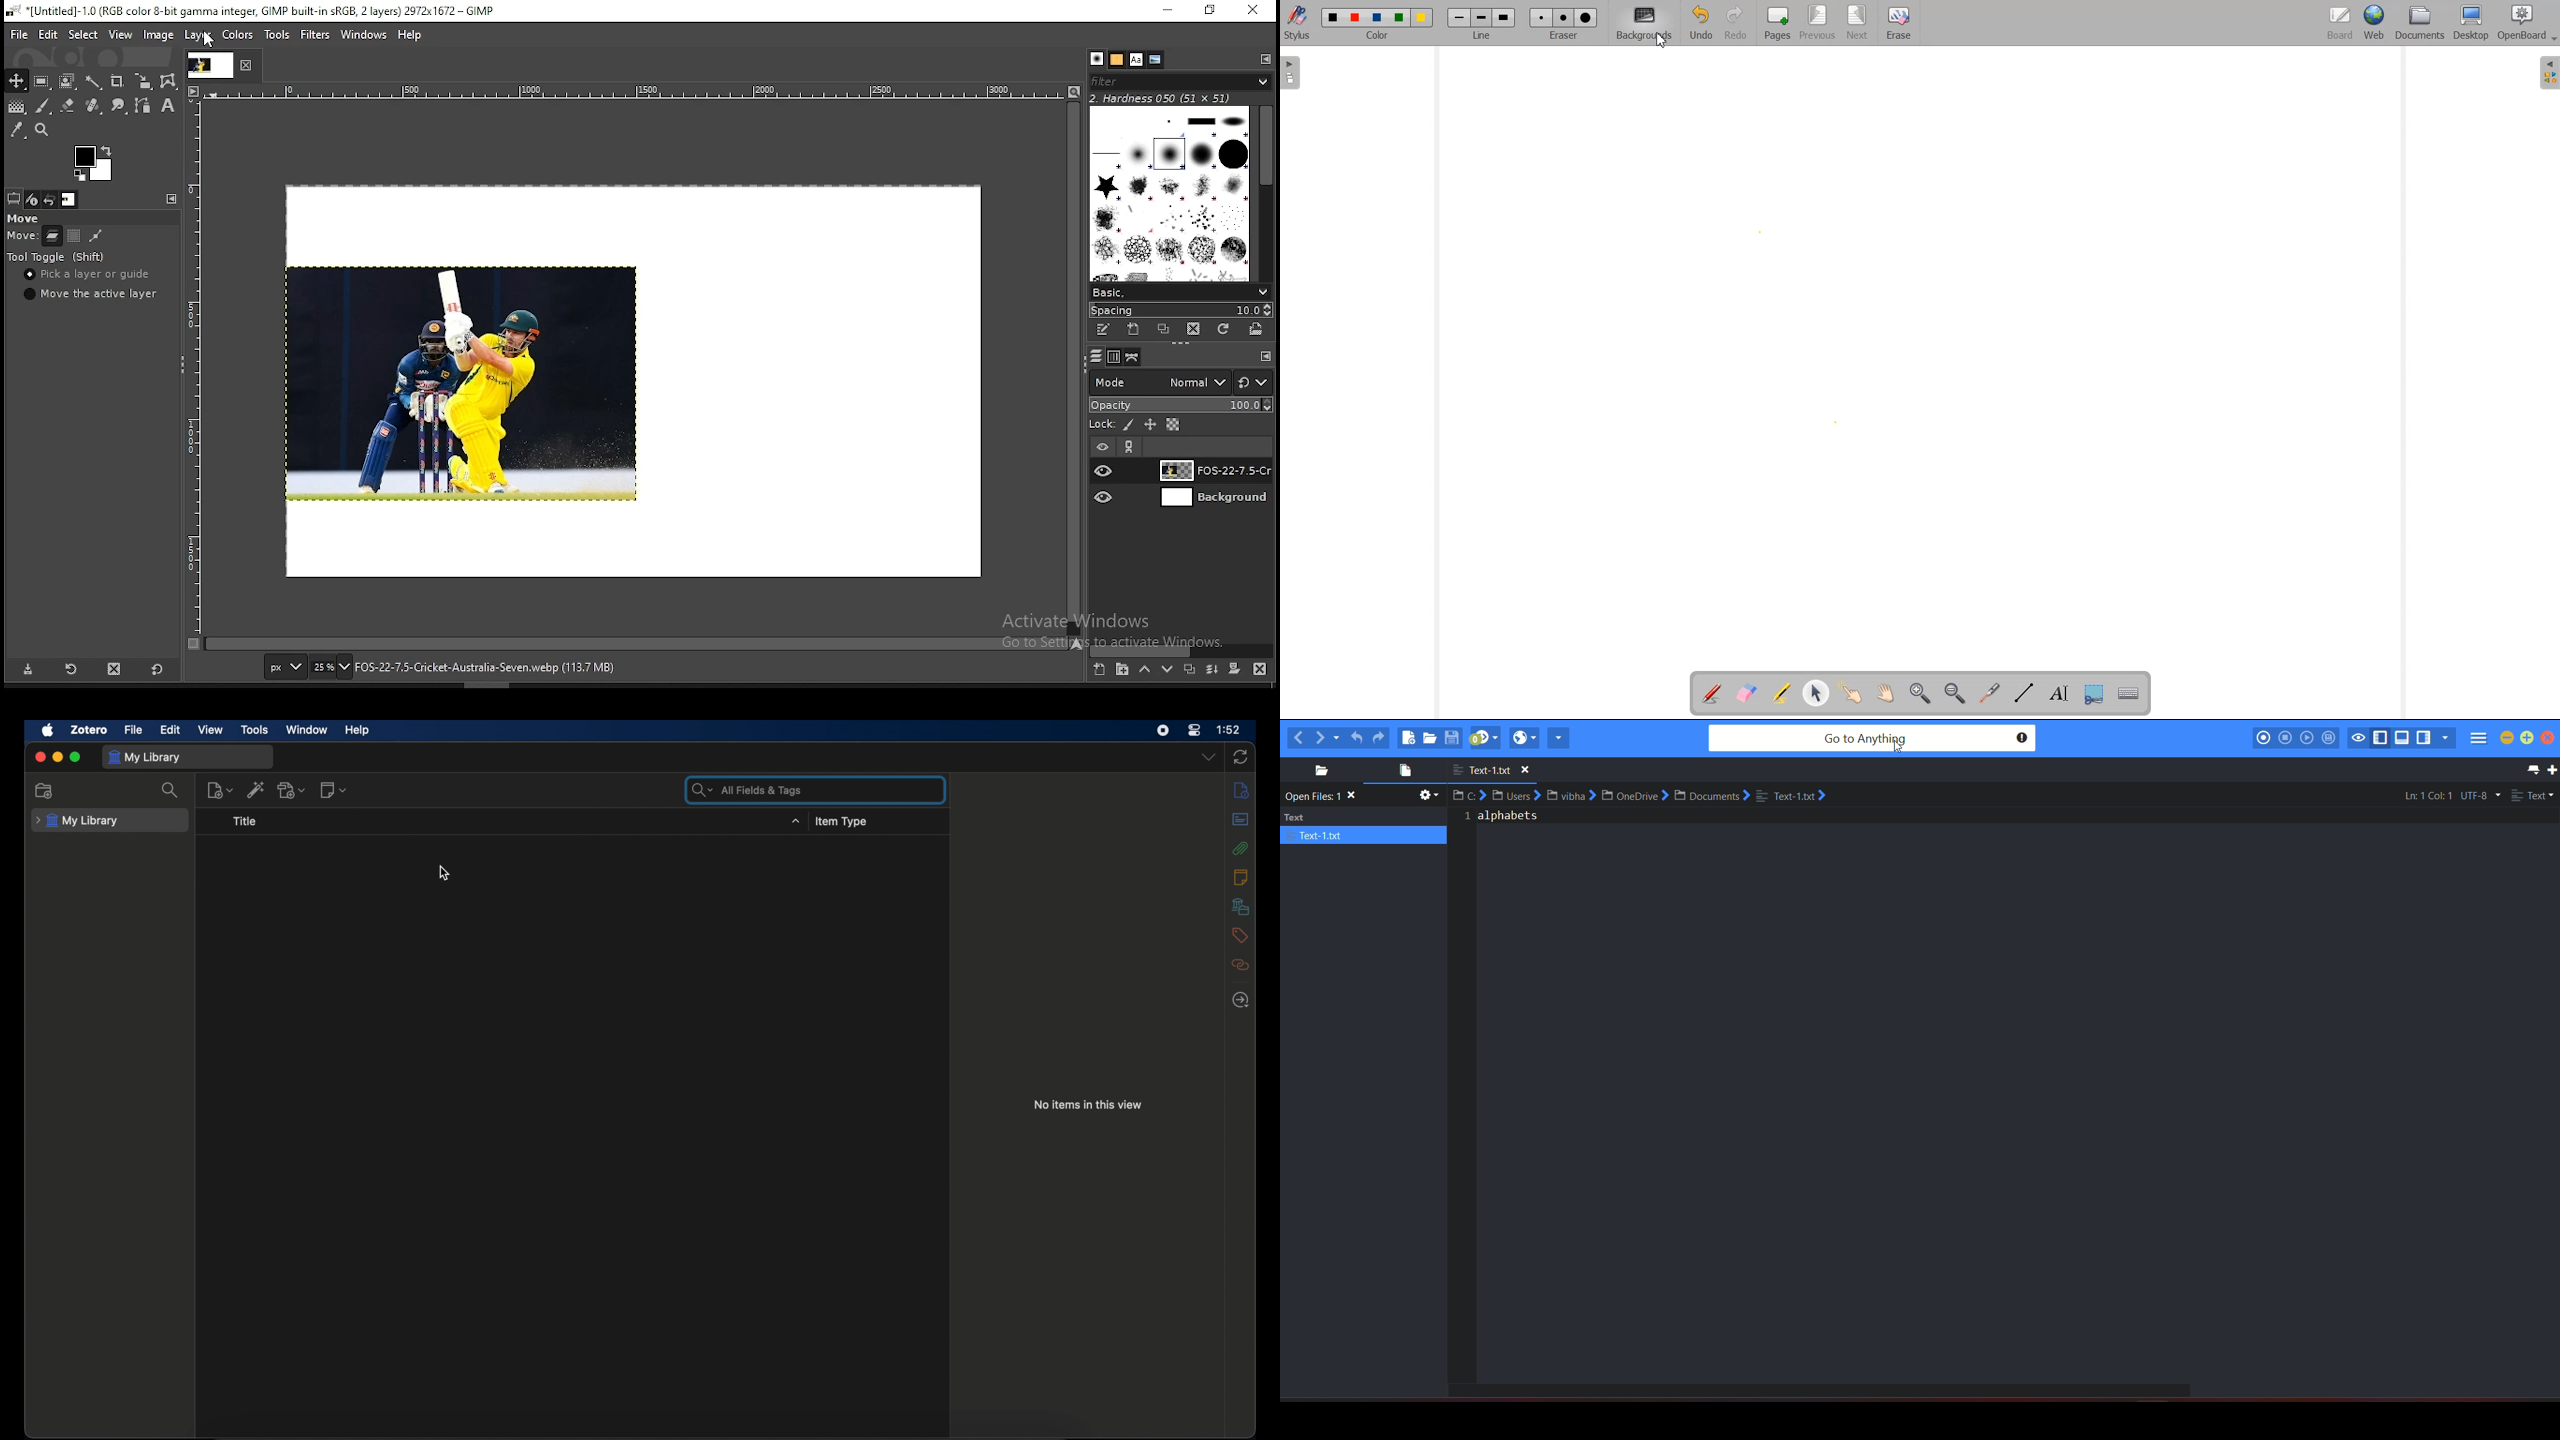 This screenshot has width=2576, height=1456. I want to click on Previous, so click(1819, 23).